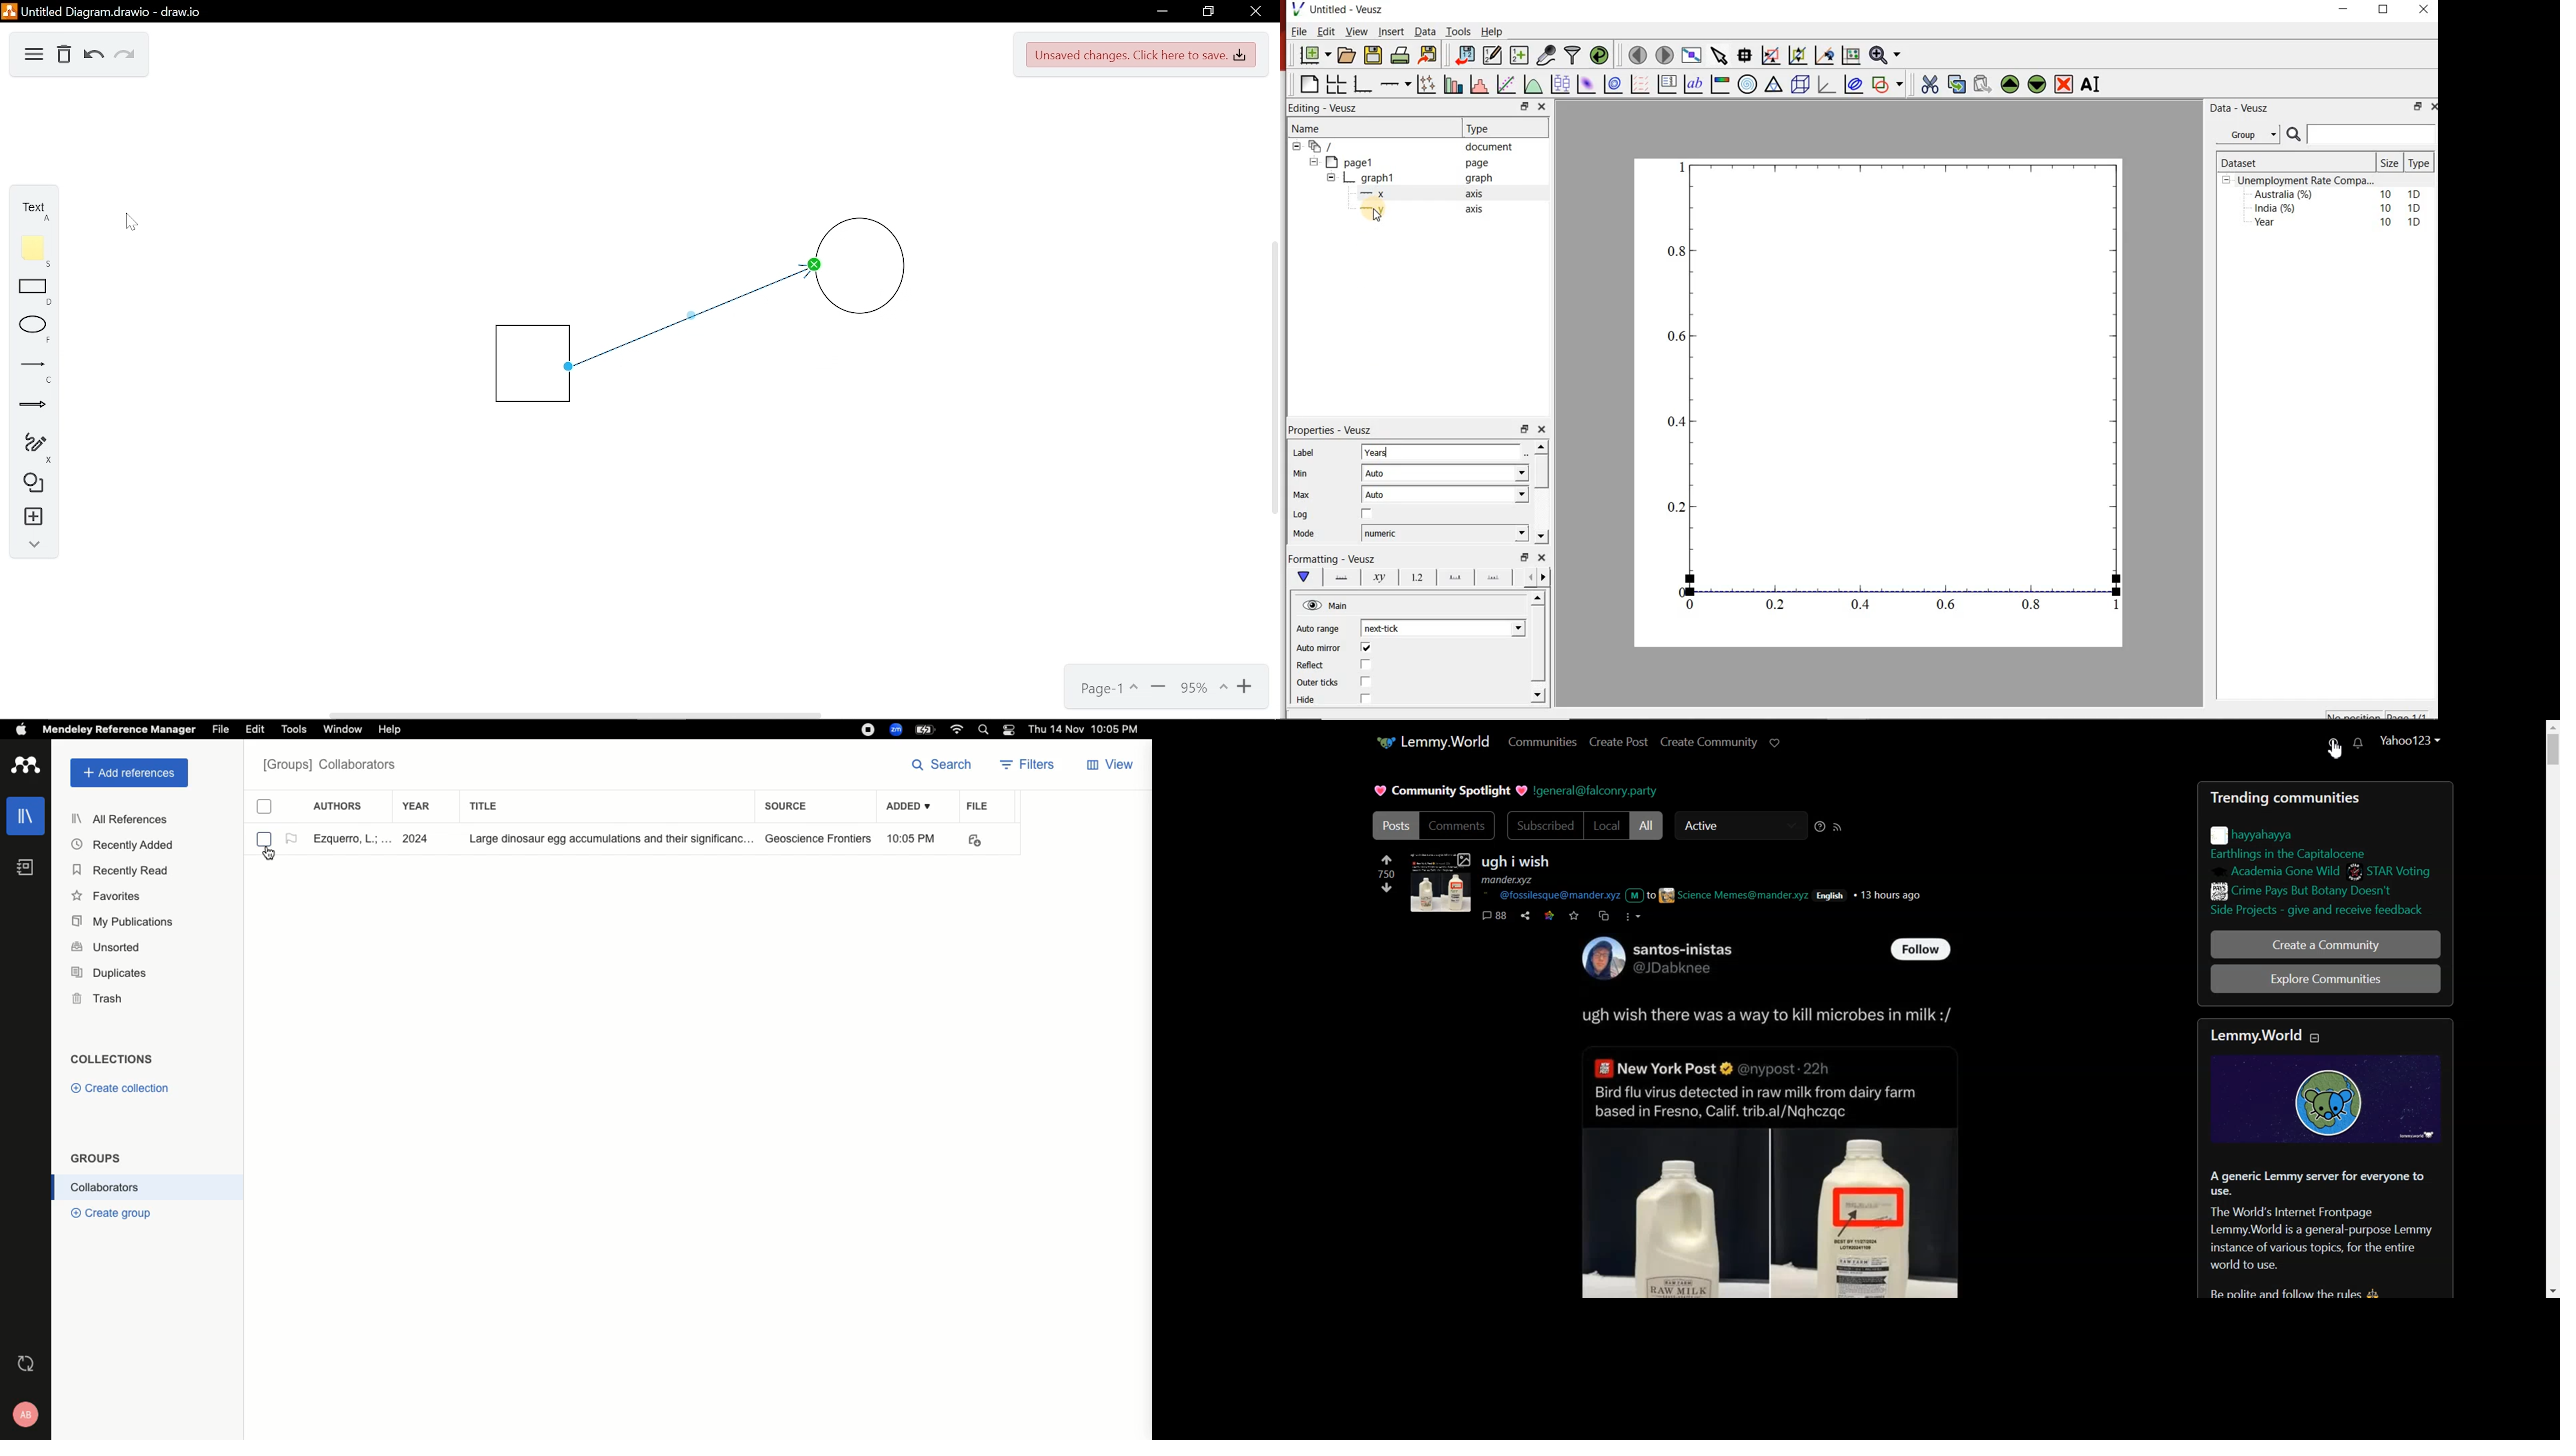  Describe the element at coordinates (290, 839) in the screenshot. I see `Active` at that location.